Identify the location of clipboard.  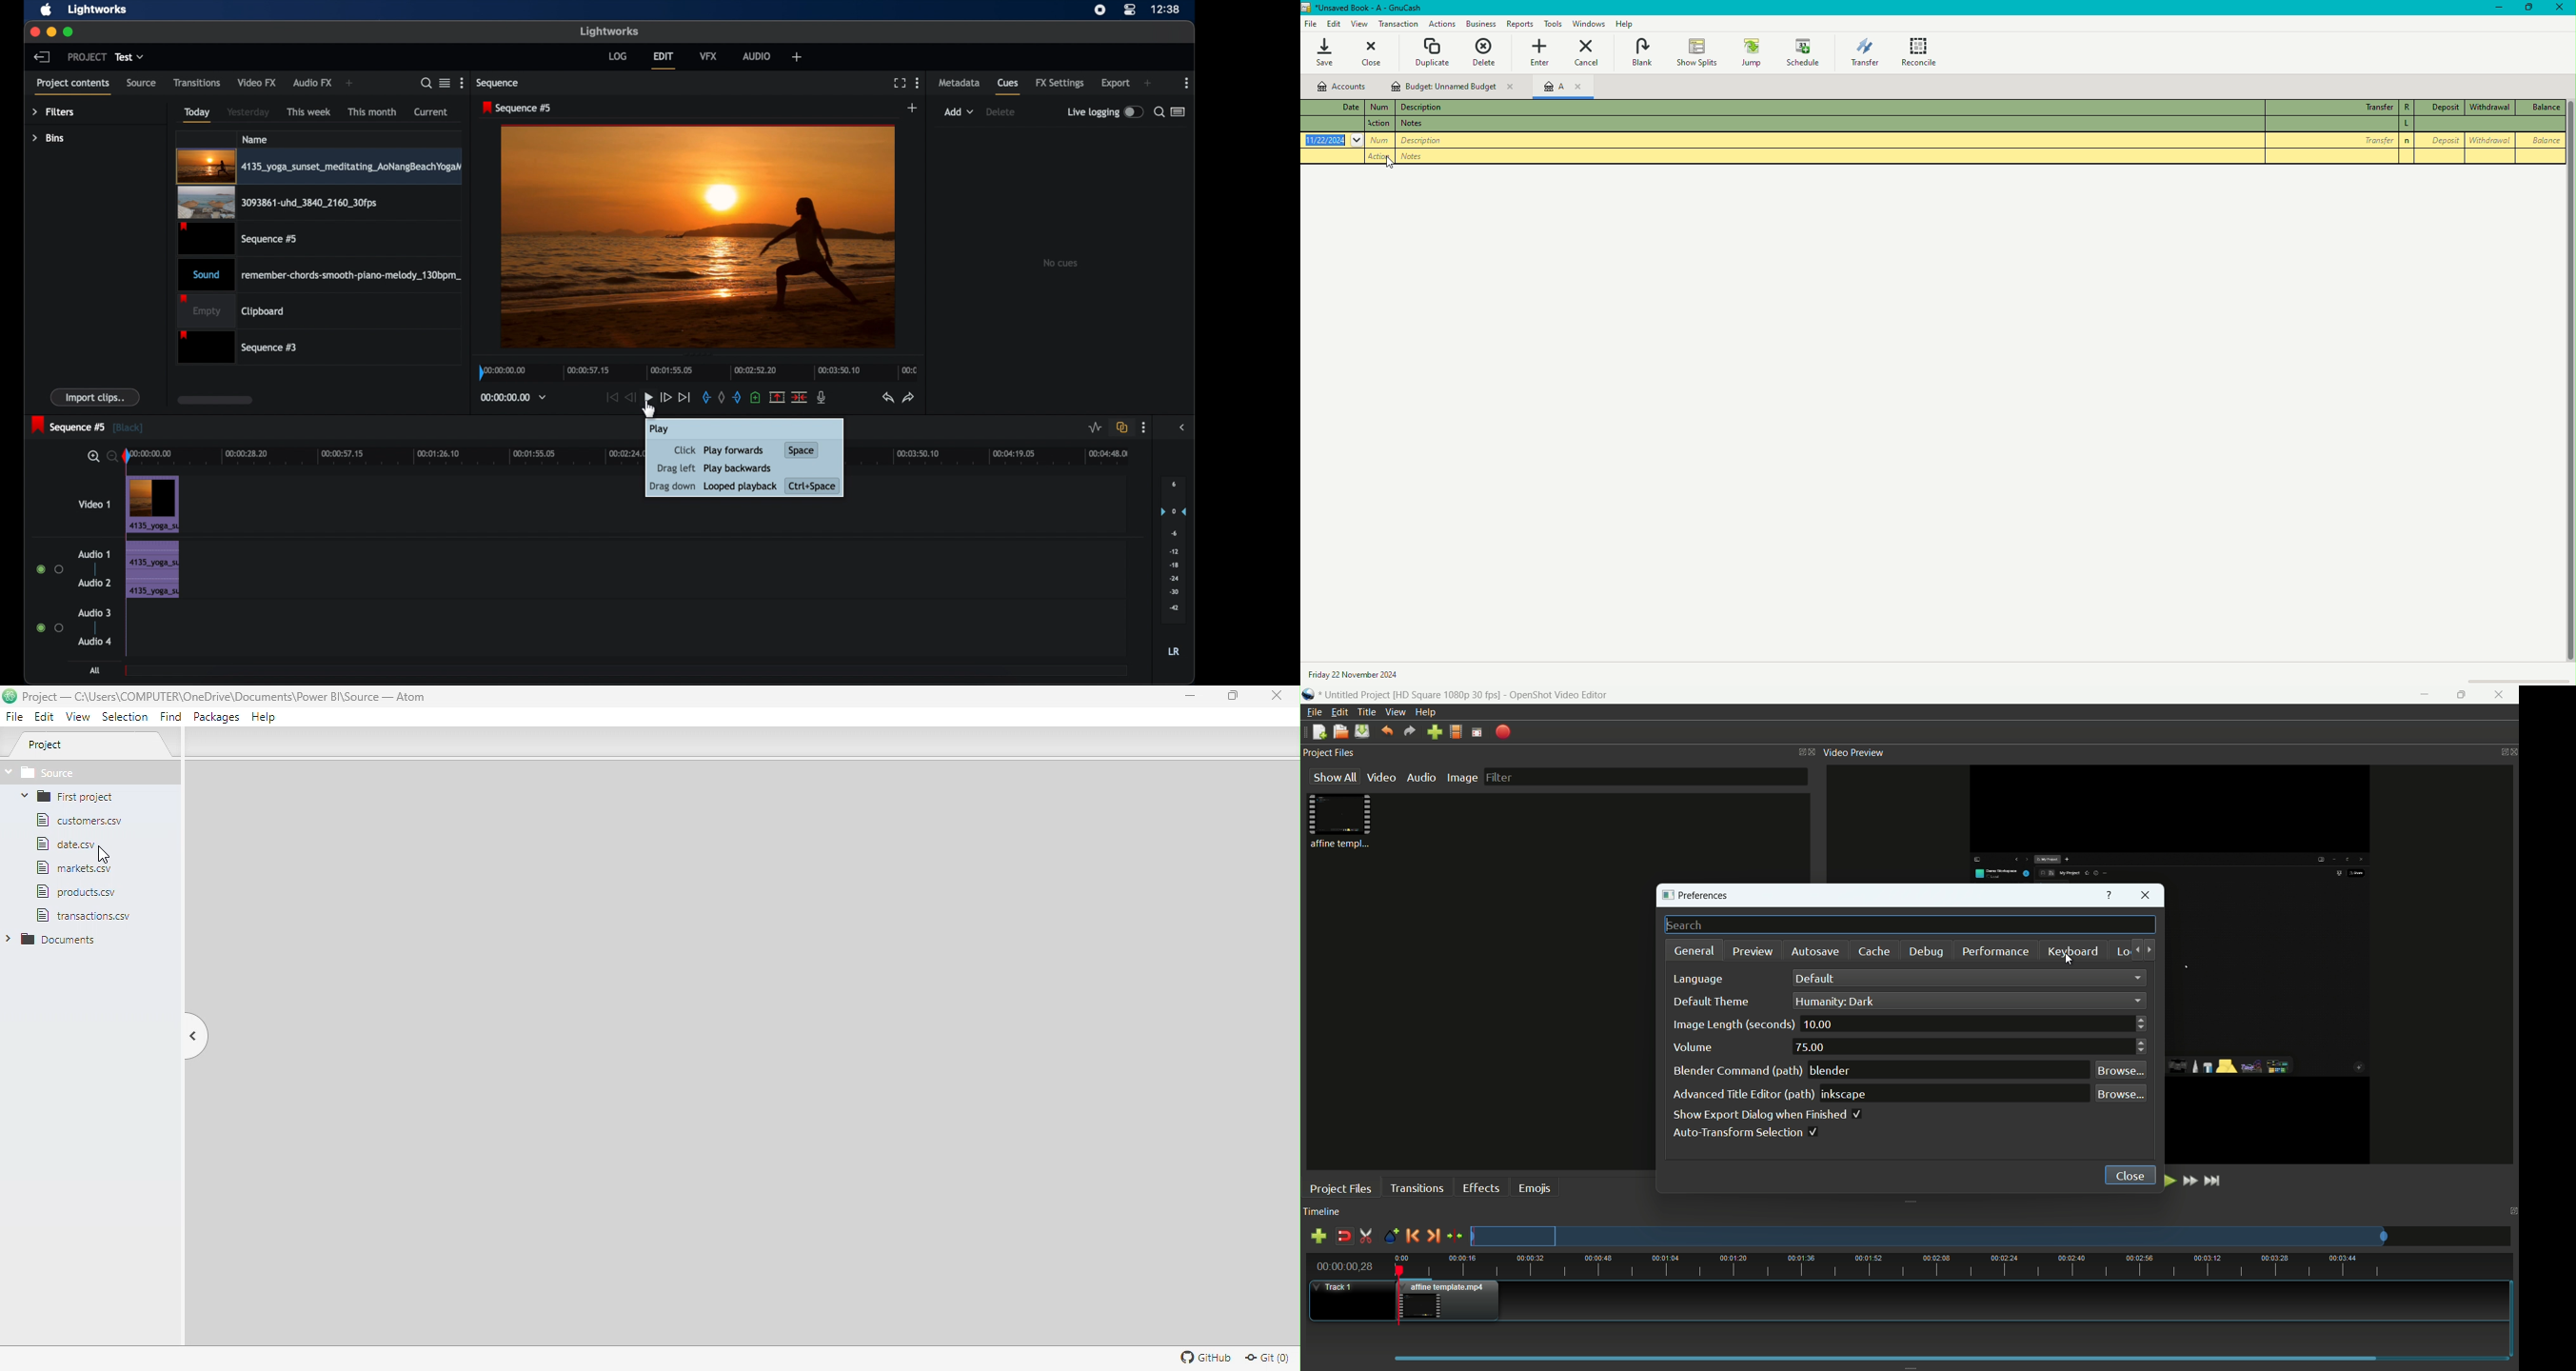
(235, 310).